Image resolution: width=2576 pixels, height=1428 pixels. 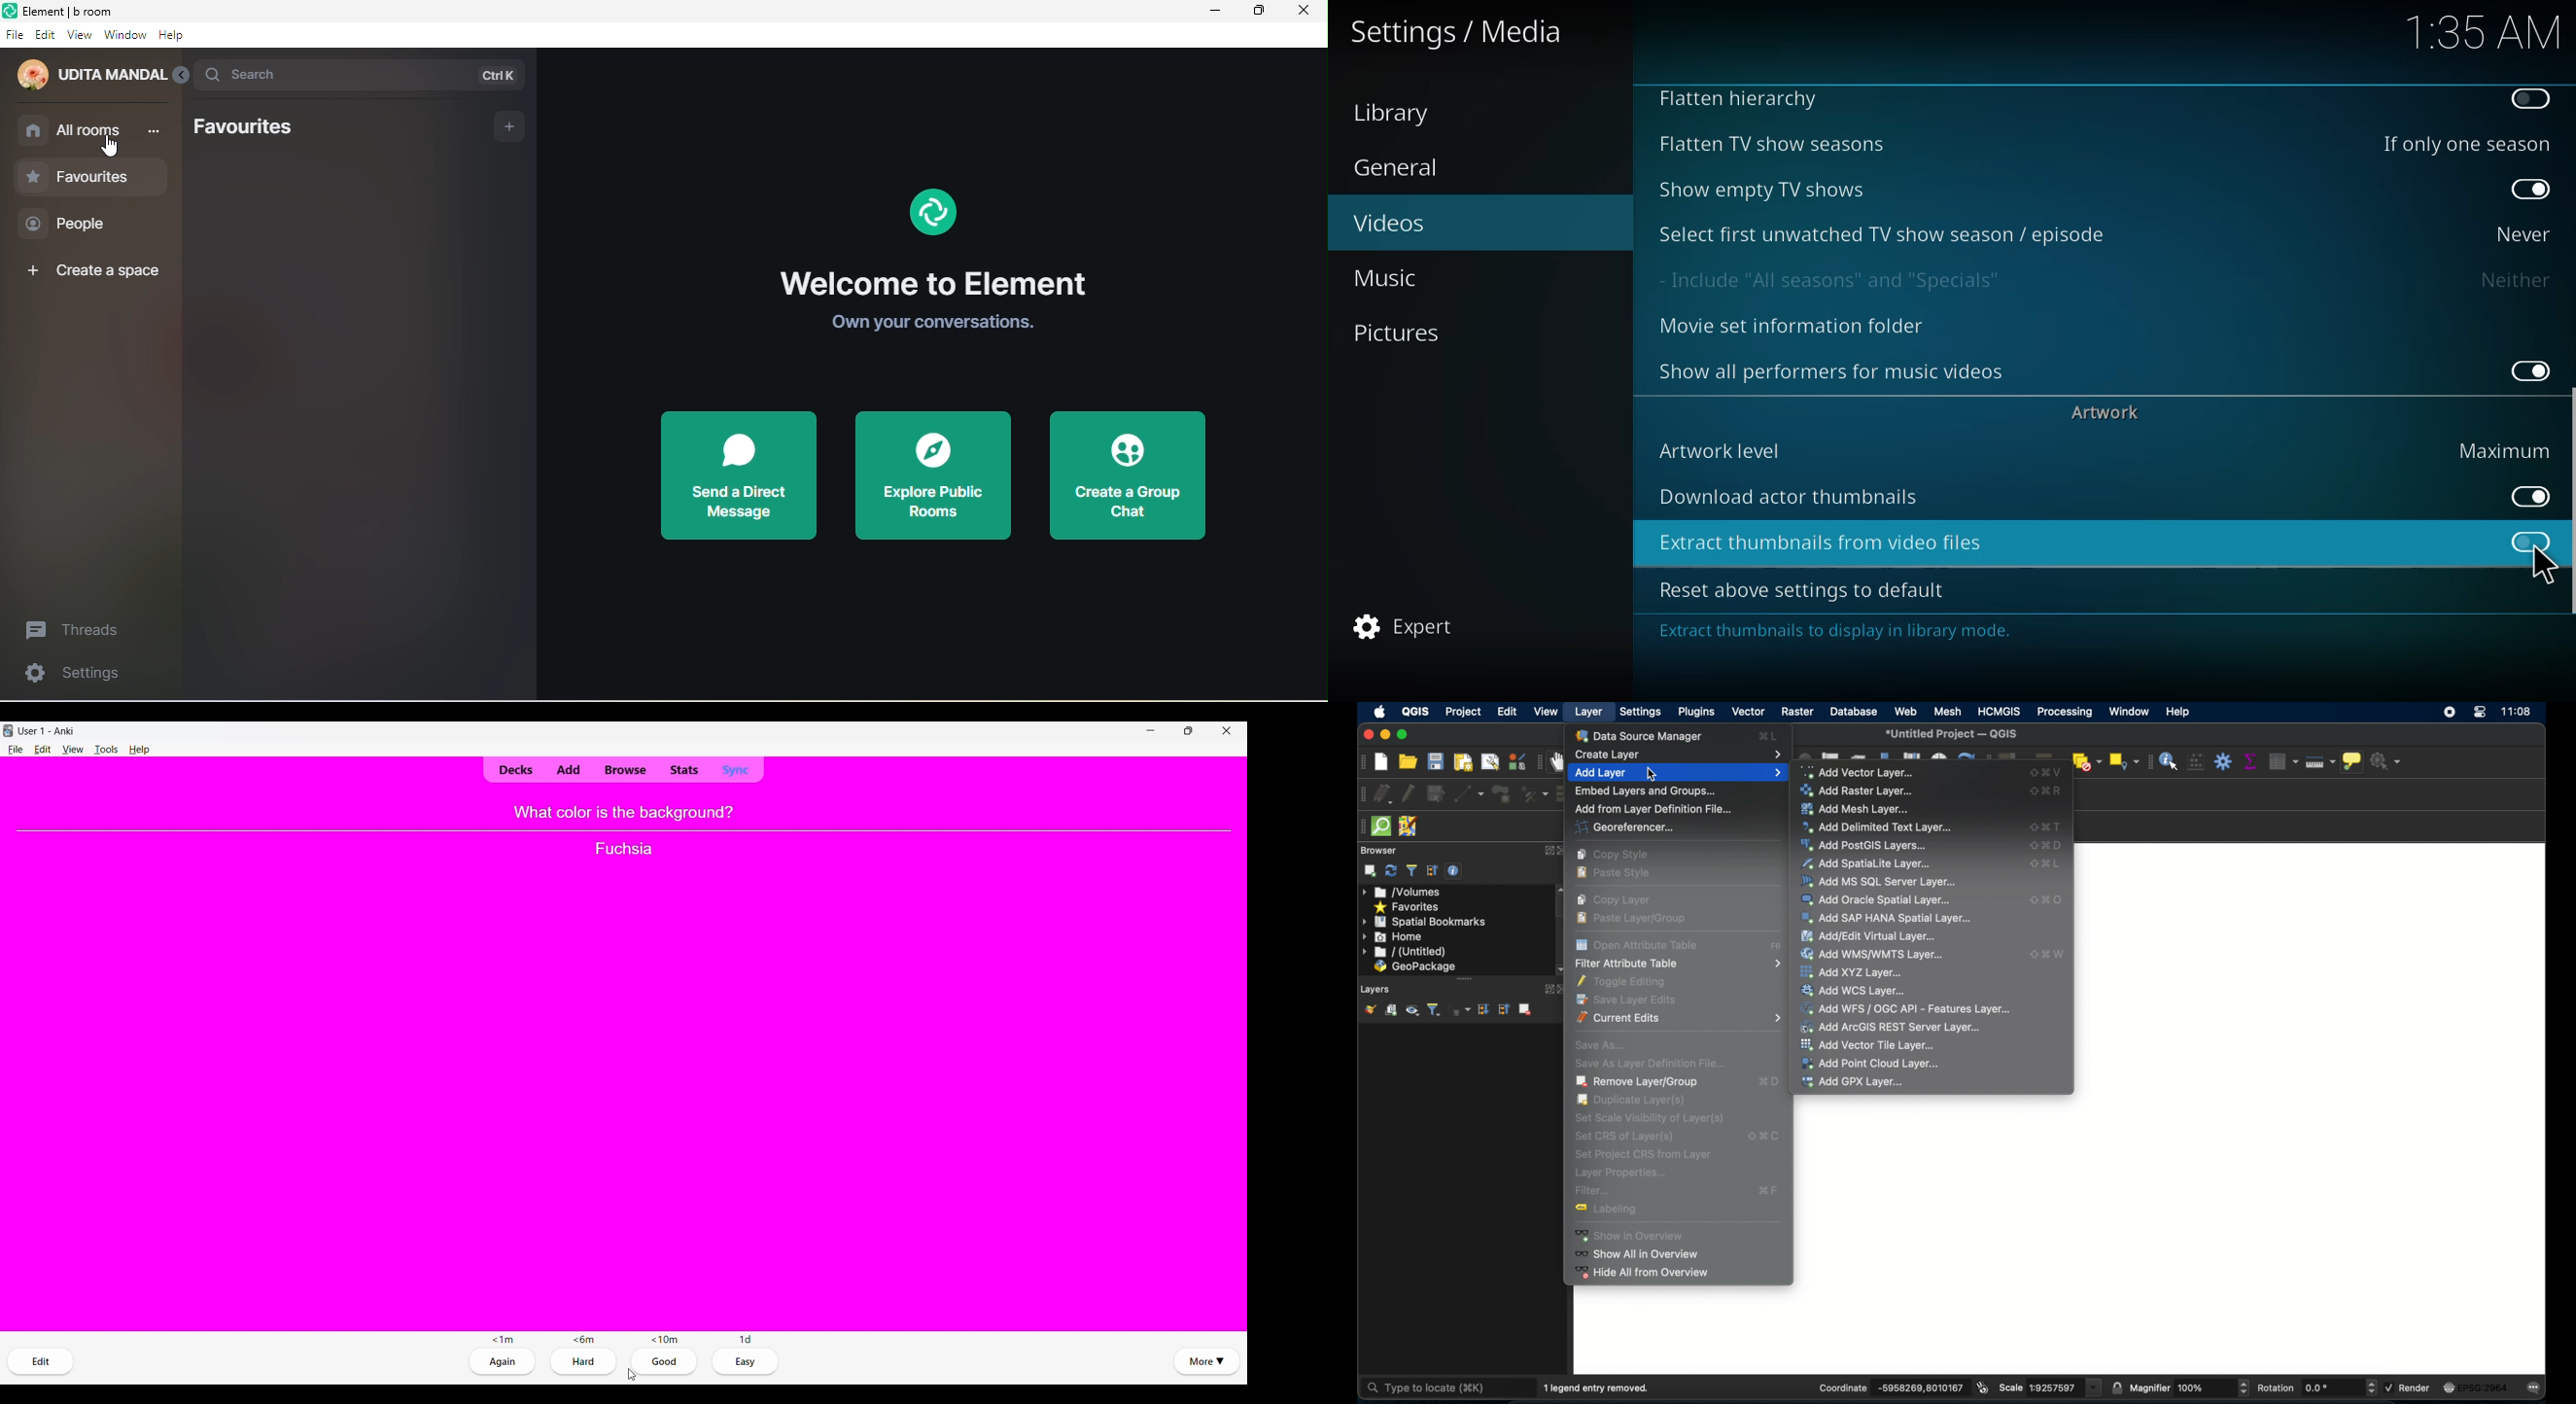 What do you see at coordinates (1791, 495) in the screenshot?
I see `download actor thumbnails` at bounding box center [1791, 495].